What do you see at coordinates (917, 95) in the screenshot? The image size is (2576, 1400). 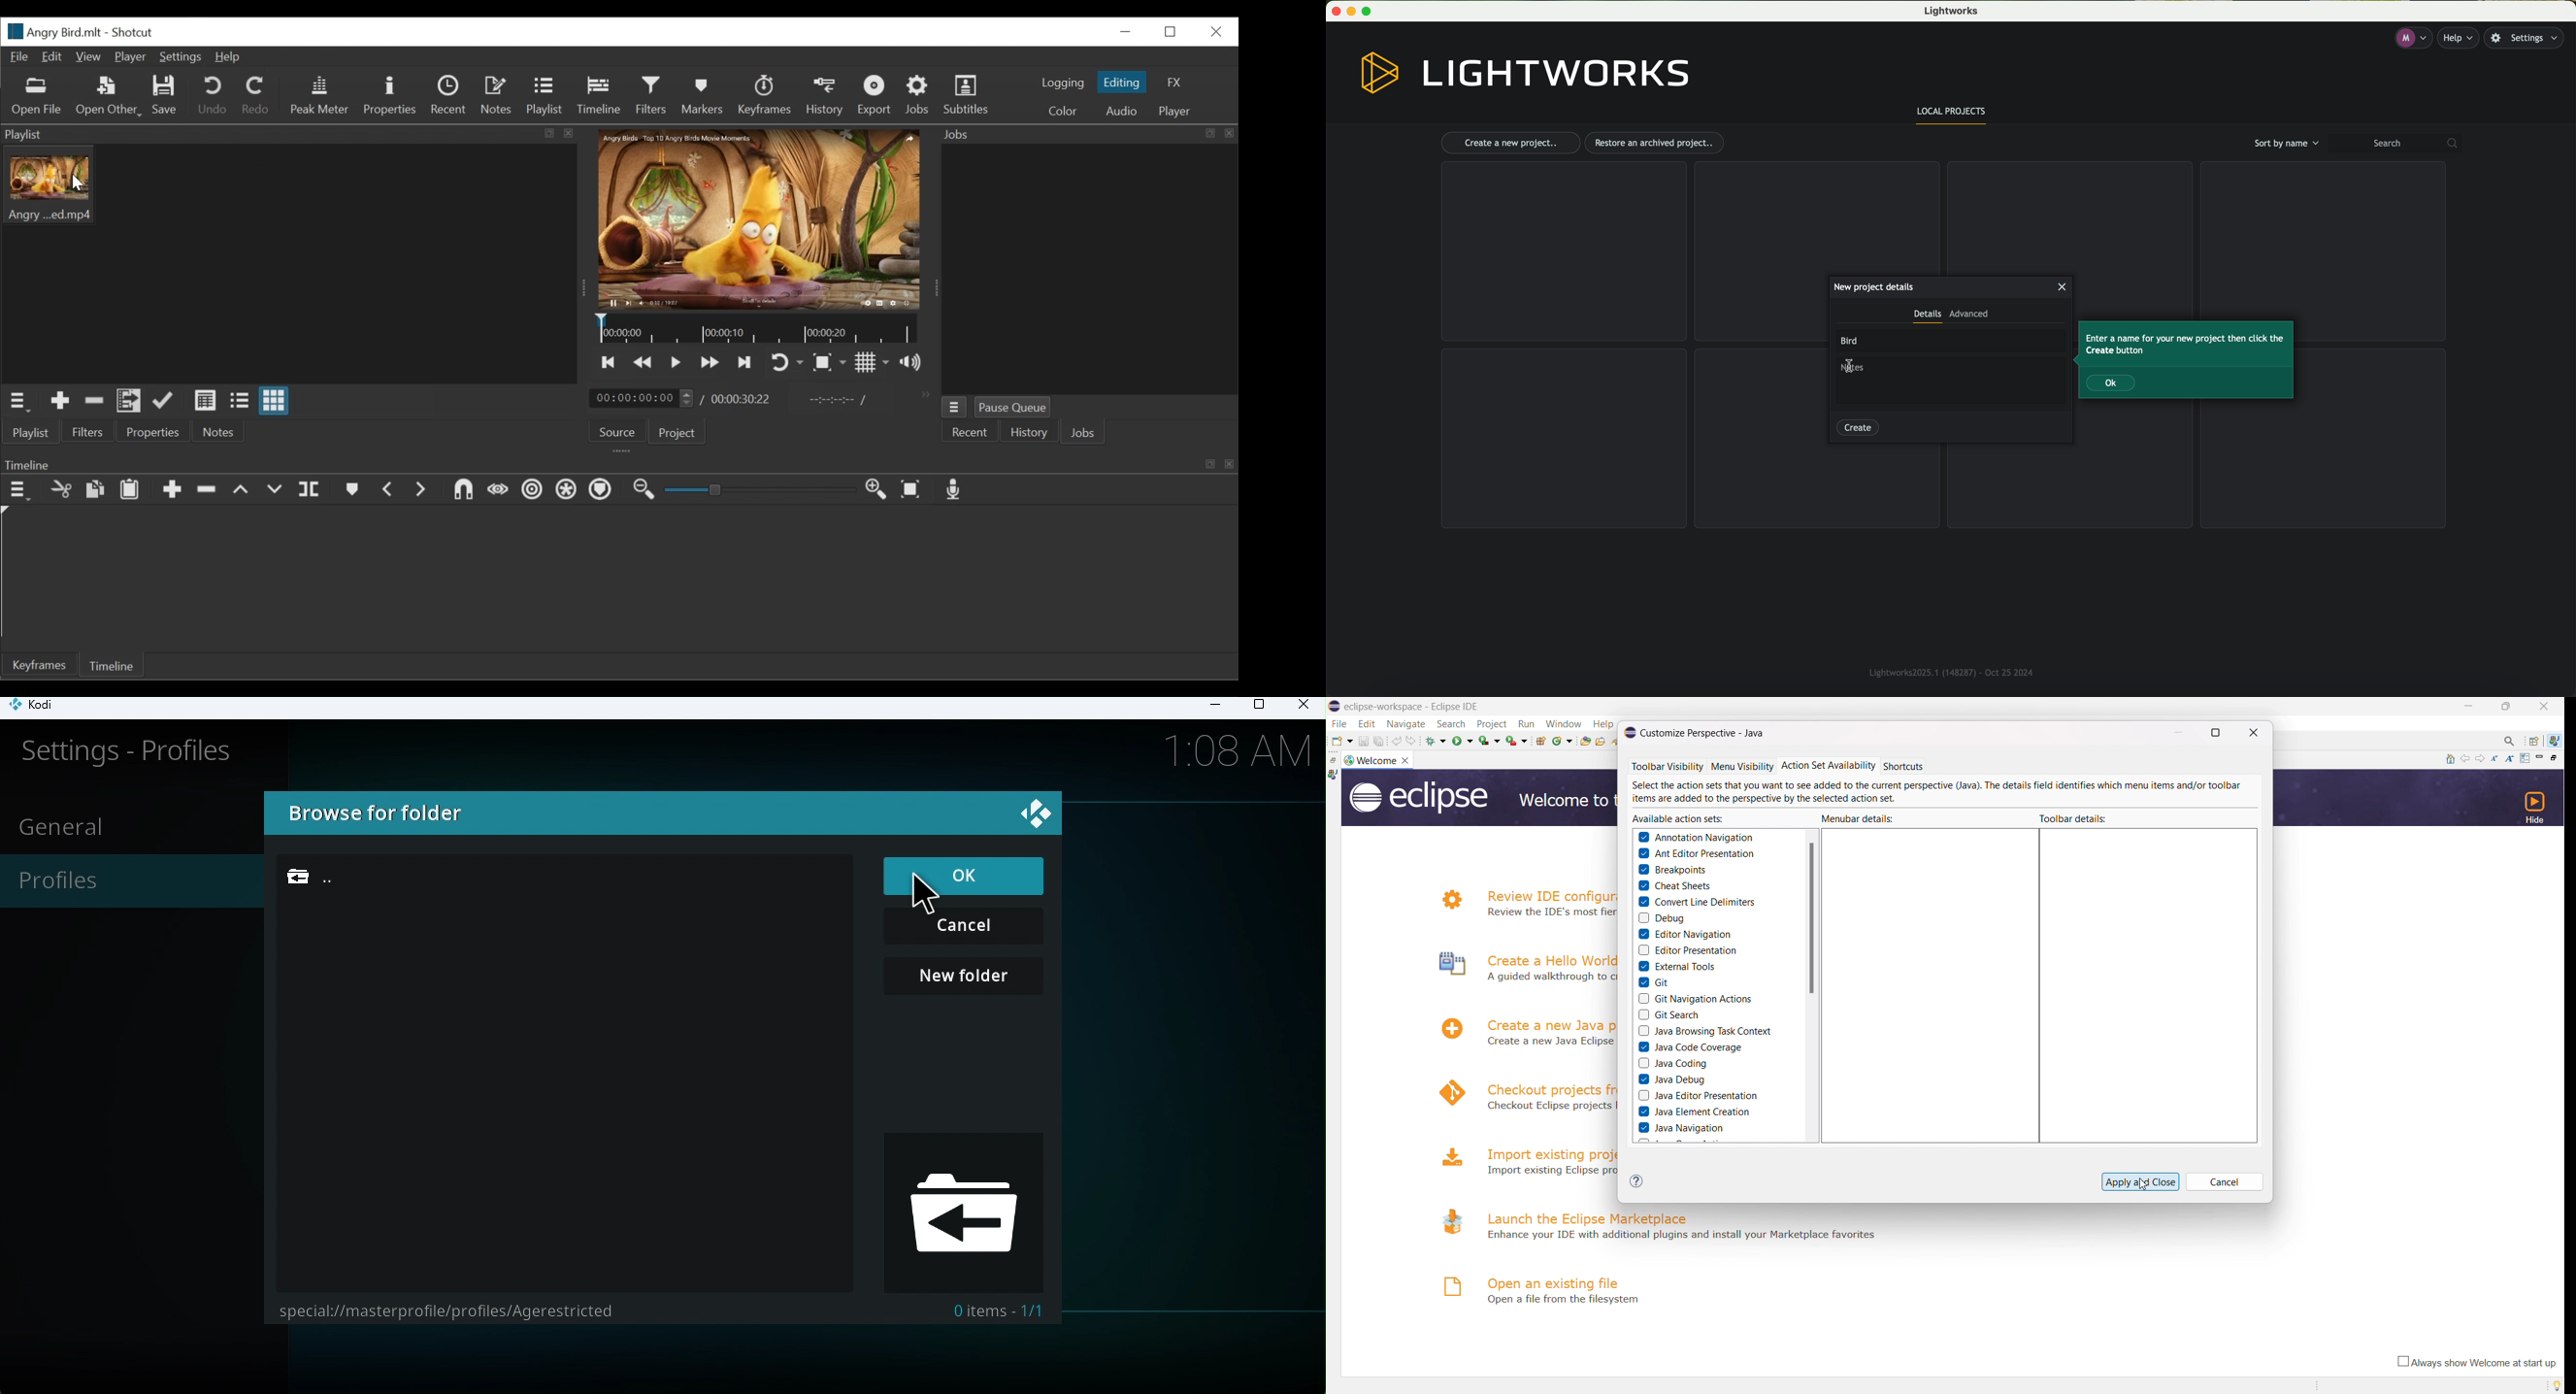 I see `Jobs` at bounding box center [917, 95].